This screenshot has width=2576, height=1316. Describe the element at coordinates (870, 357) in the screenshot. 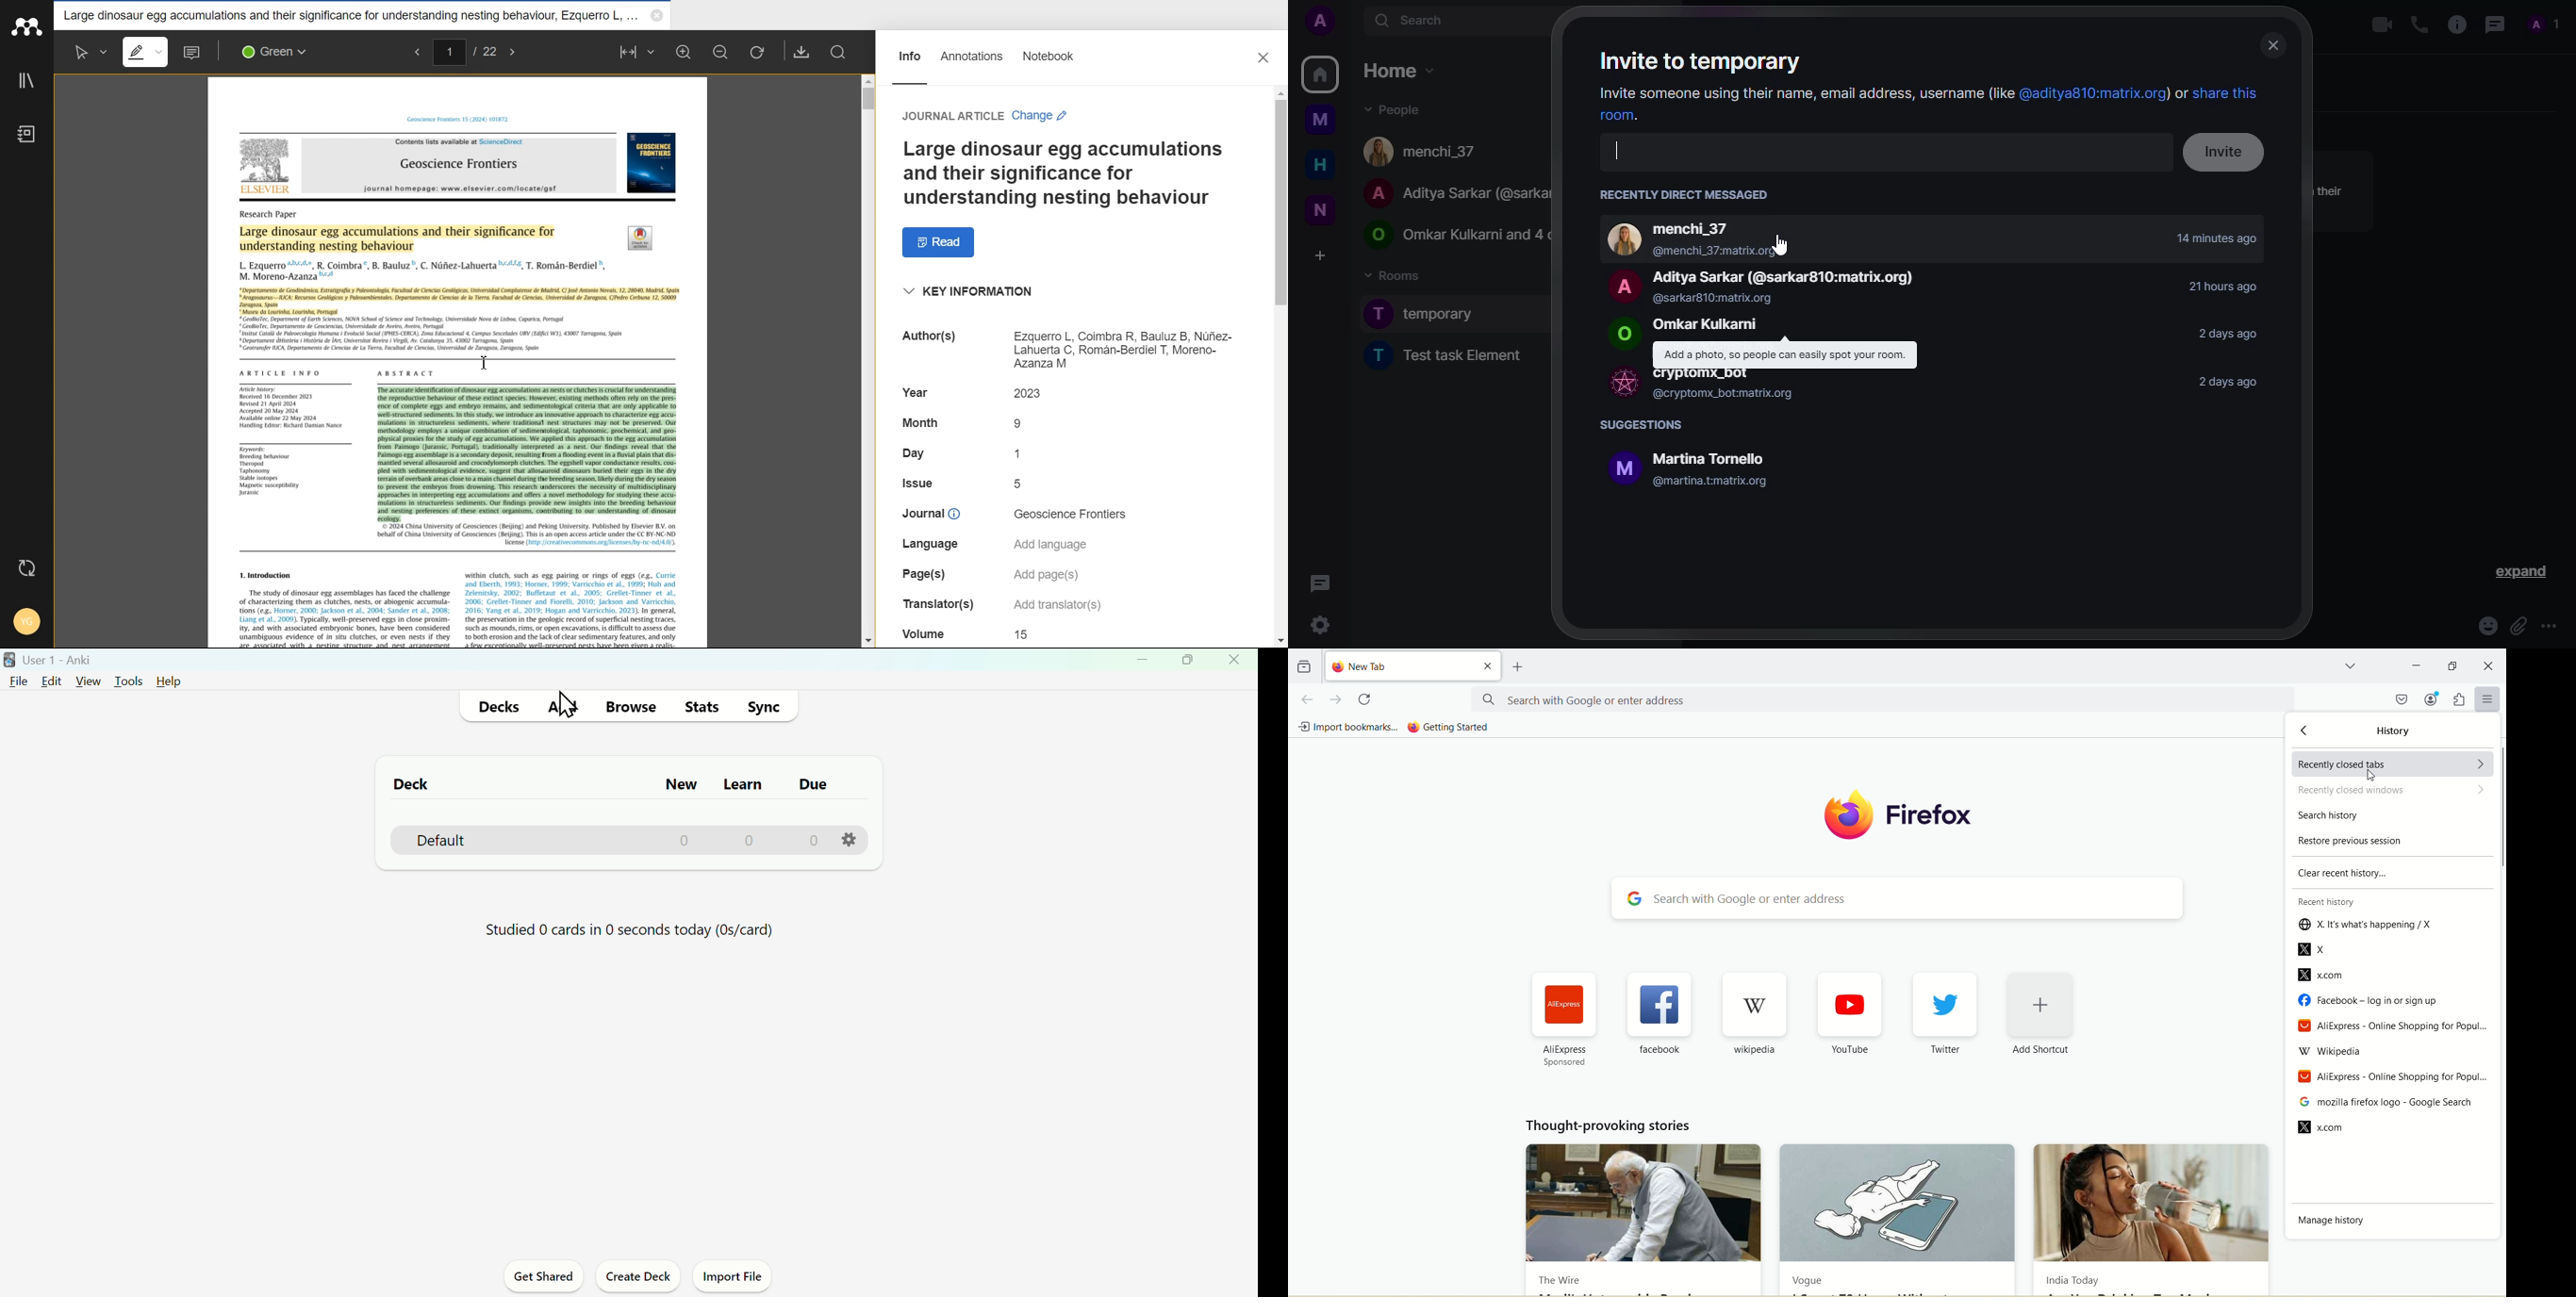

I see `Vertical scroll bar` at that location.